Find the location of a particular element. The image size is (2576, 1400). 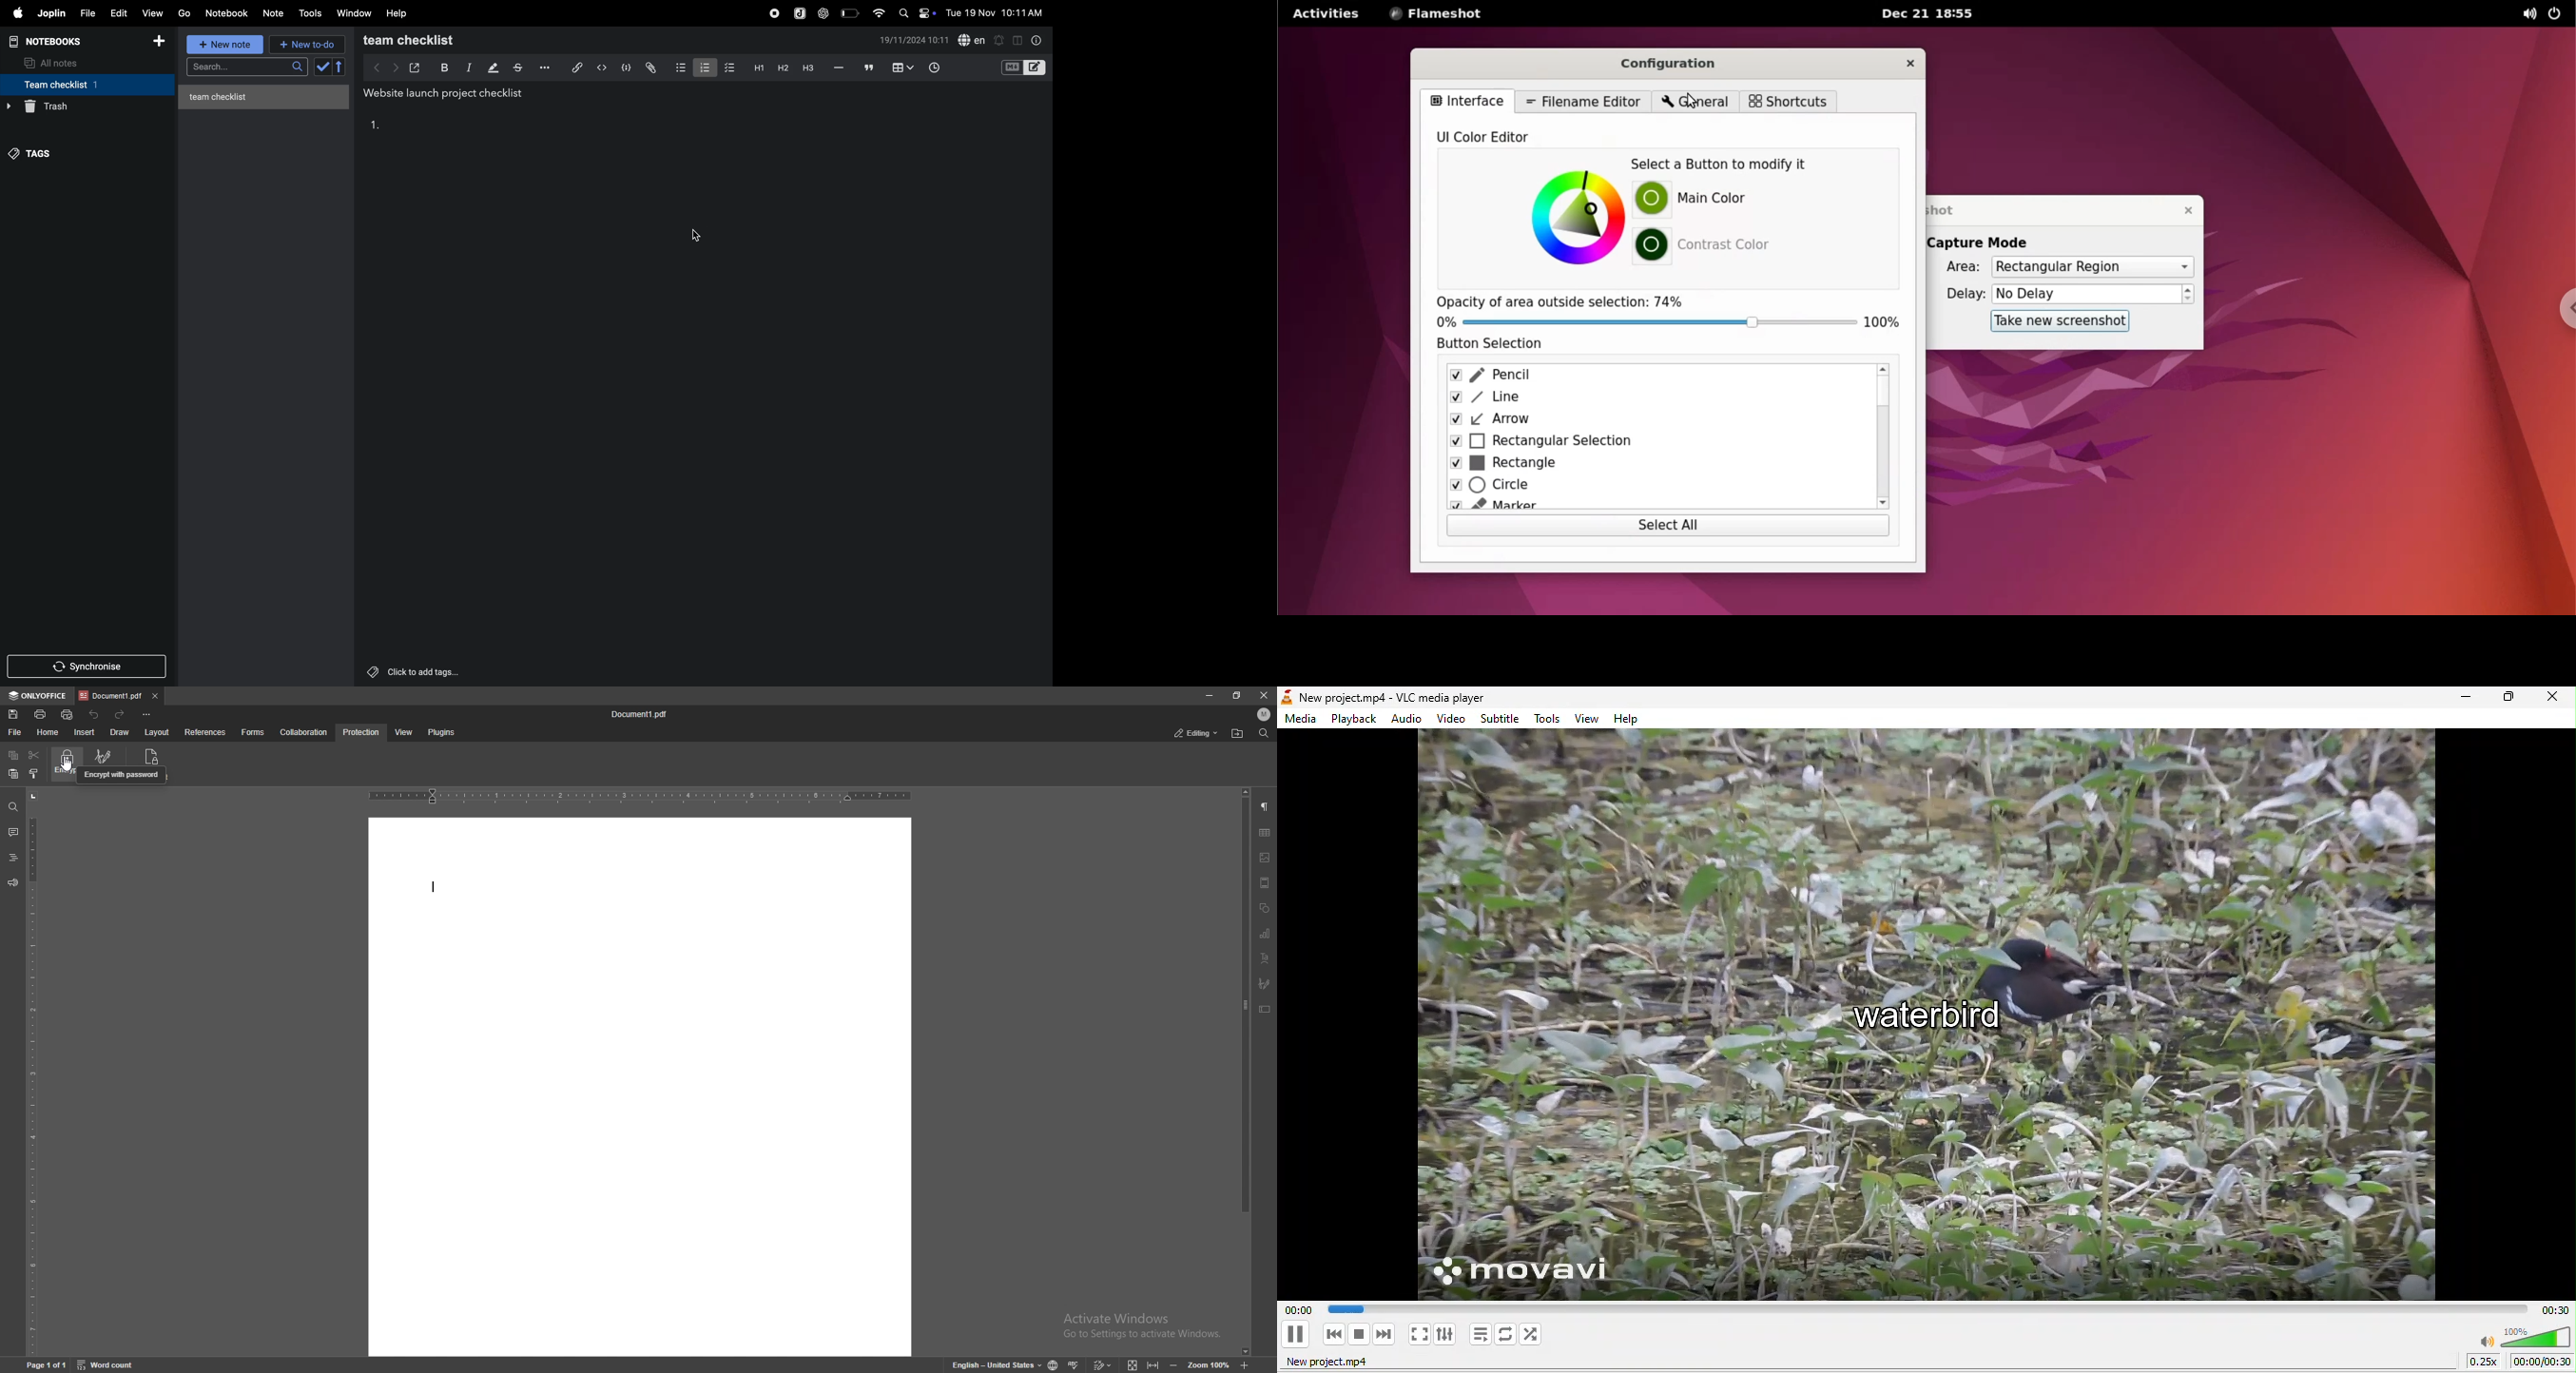

vertical scale is located at coordinates (32, 1072).